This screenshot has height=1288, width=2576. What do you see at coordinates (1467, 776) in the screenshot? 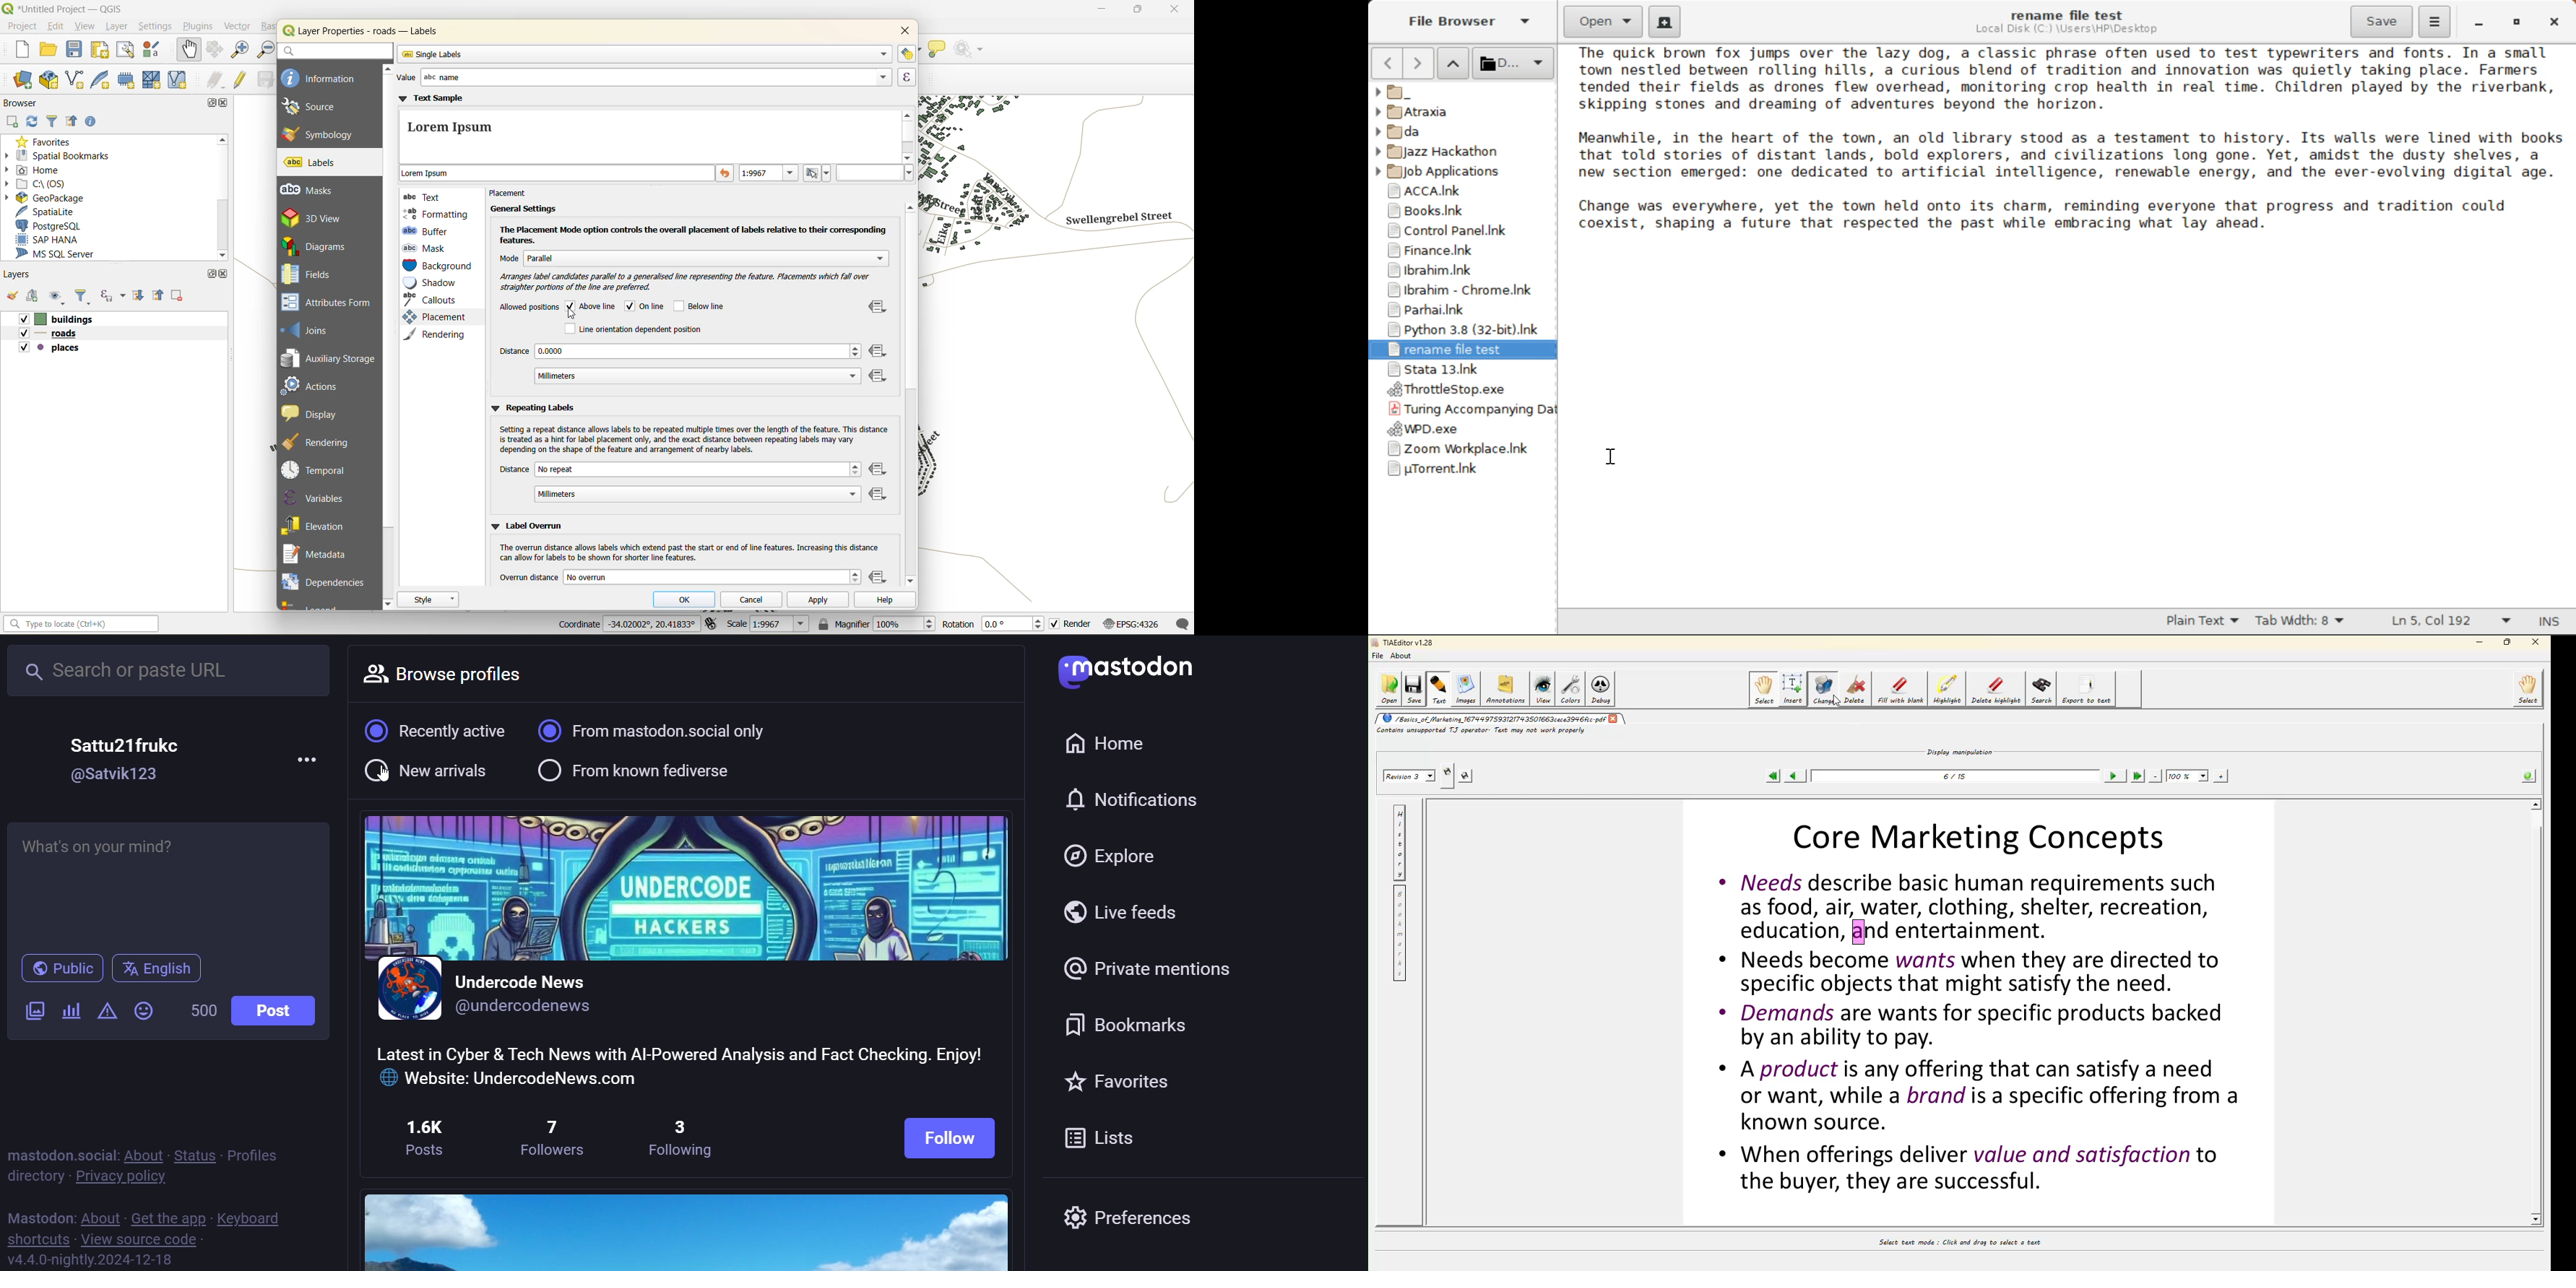
I see `save this revision` at bounding box center [1467, 776].